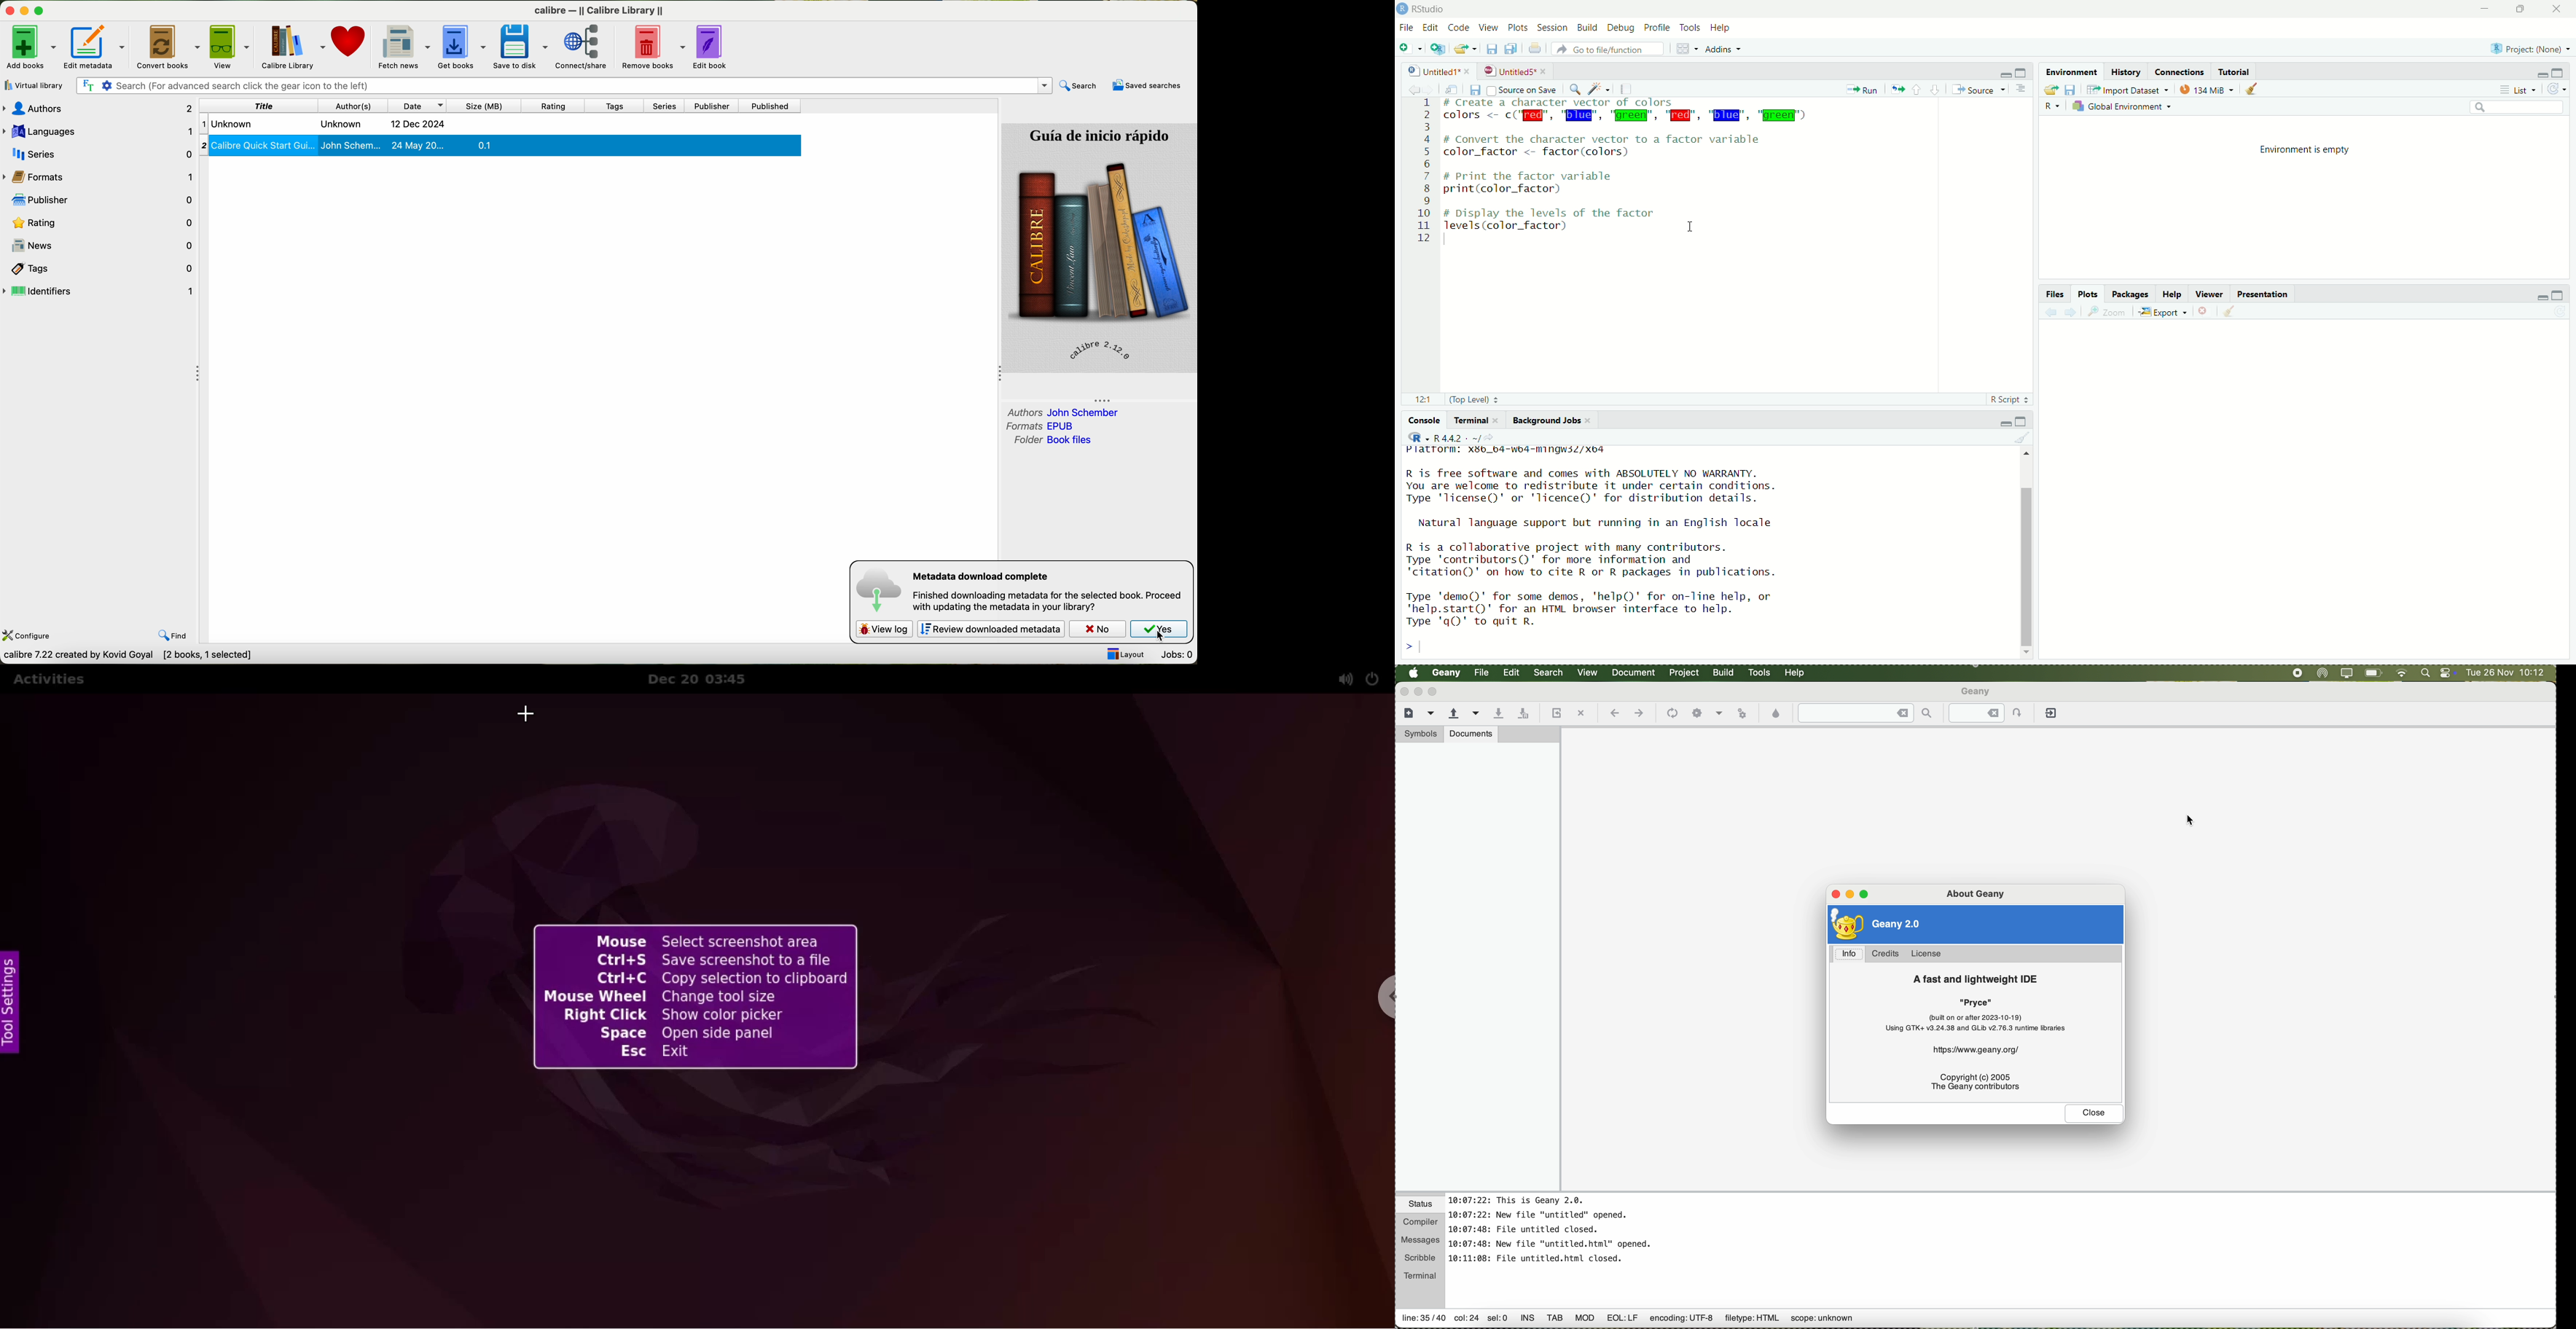 The width and height of the screenshot is (2576, 1344). Describe the element at coordinates (2172, 295) in the screenshot. I see `Help` at that location.